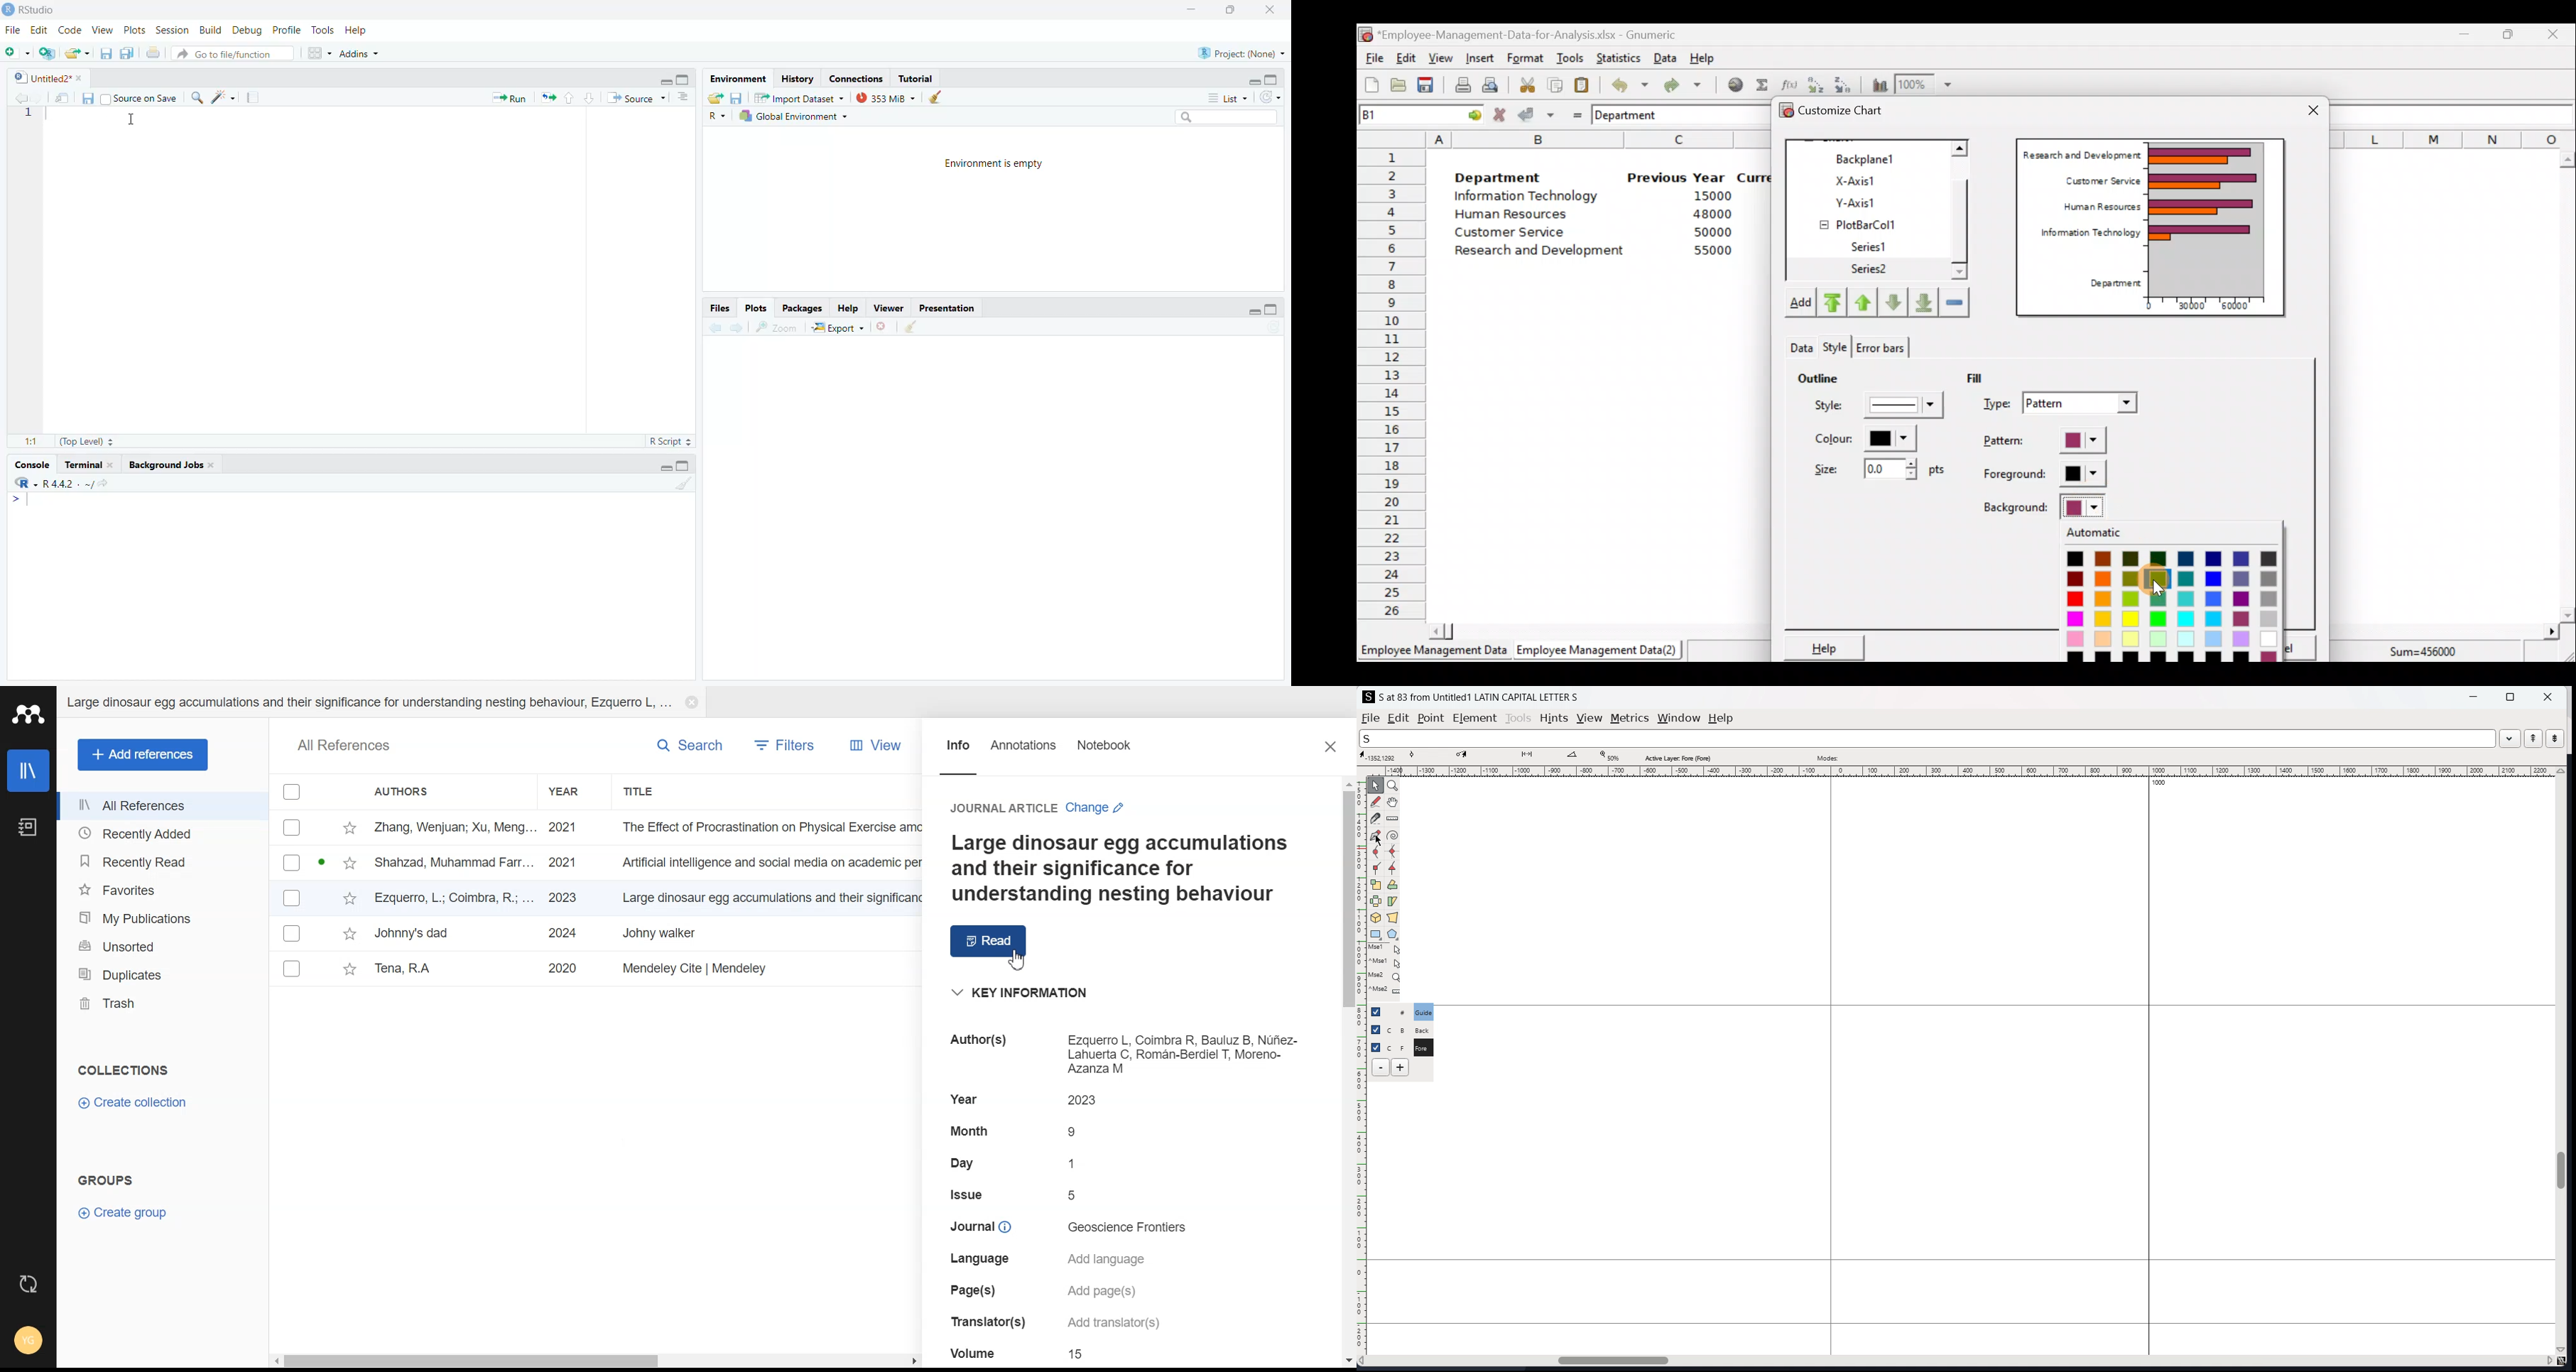  I want to click on cut splines in two, so click(1376, 818).